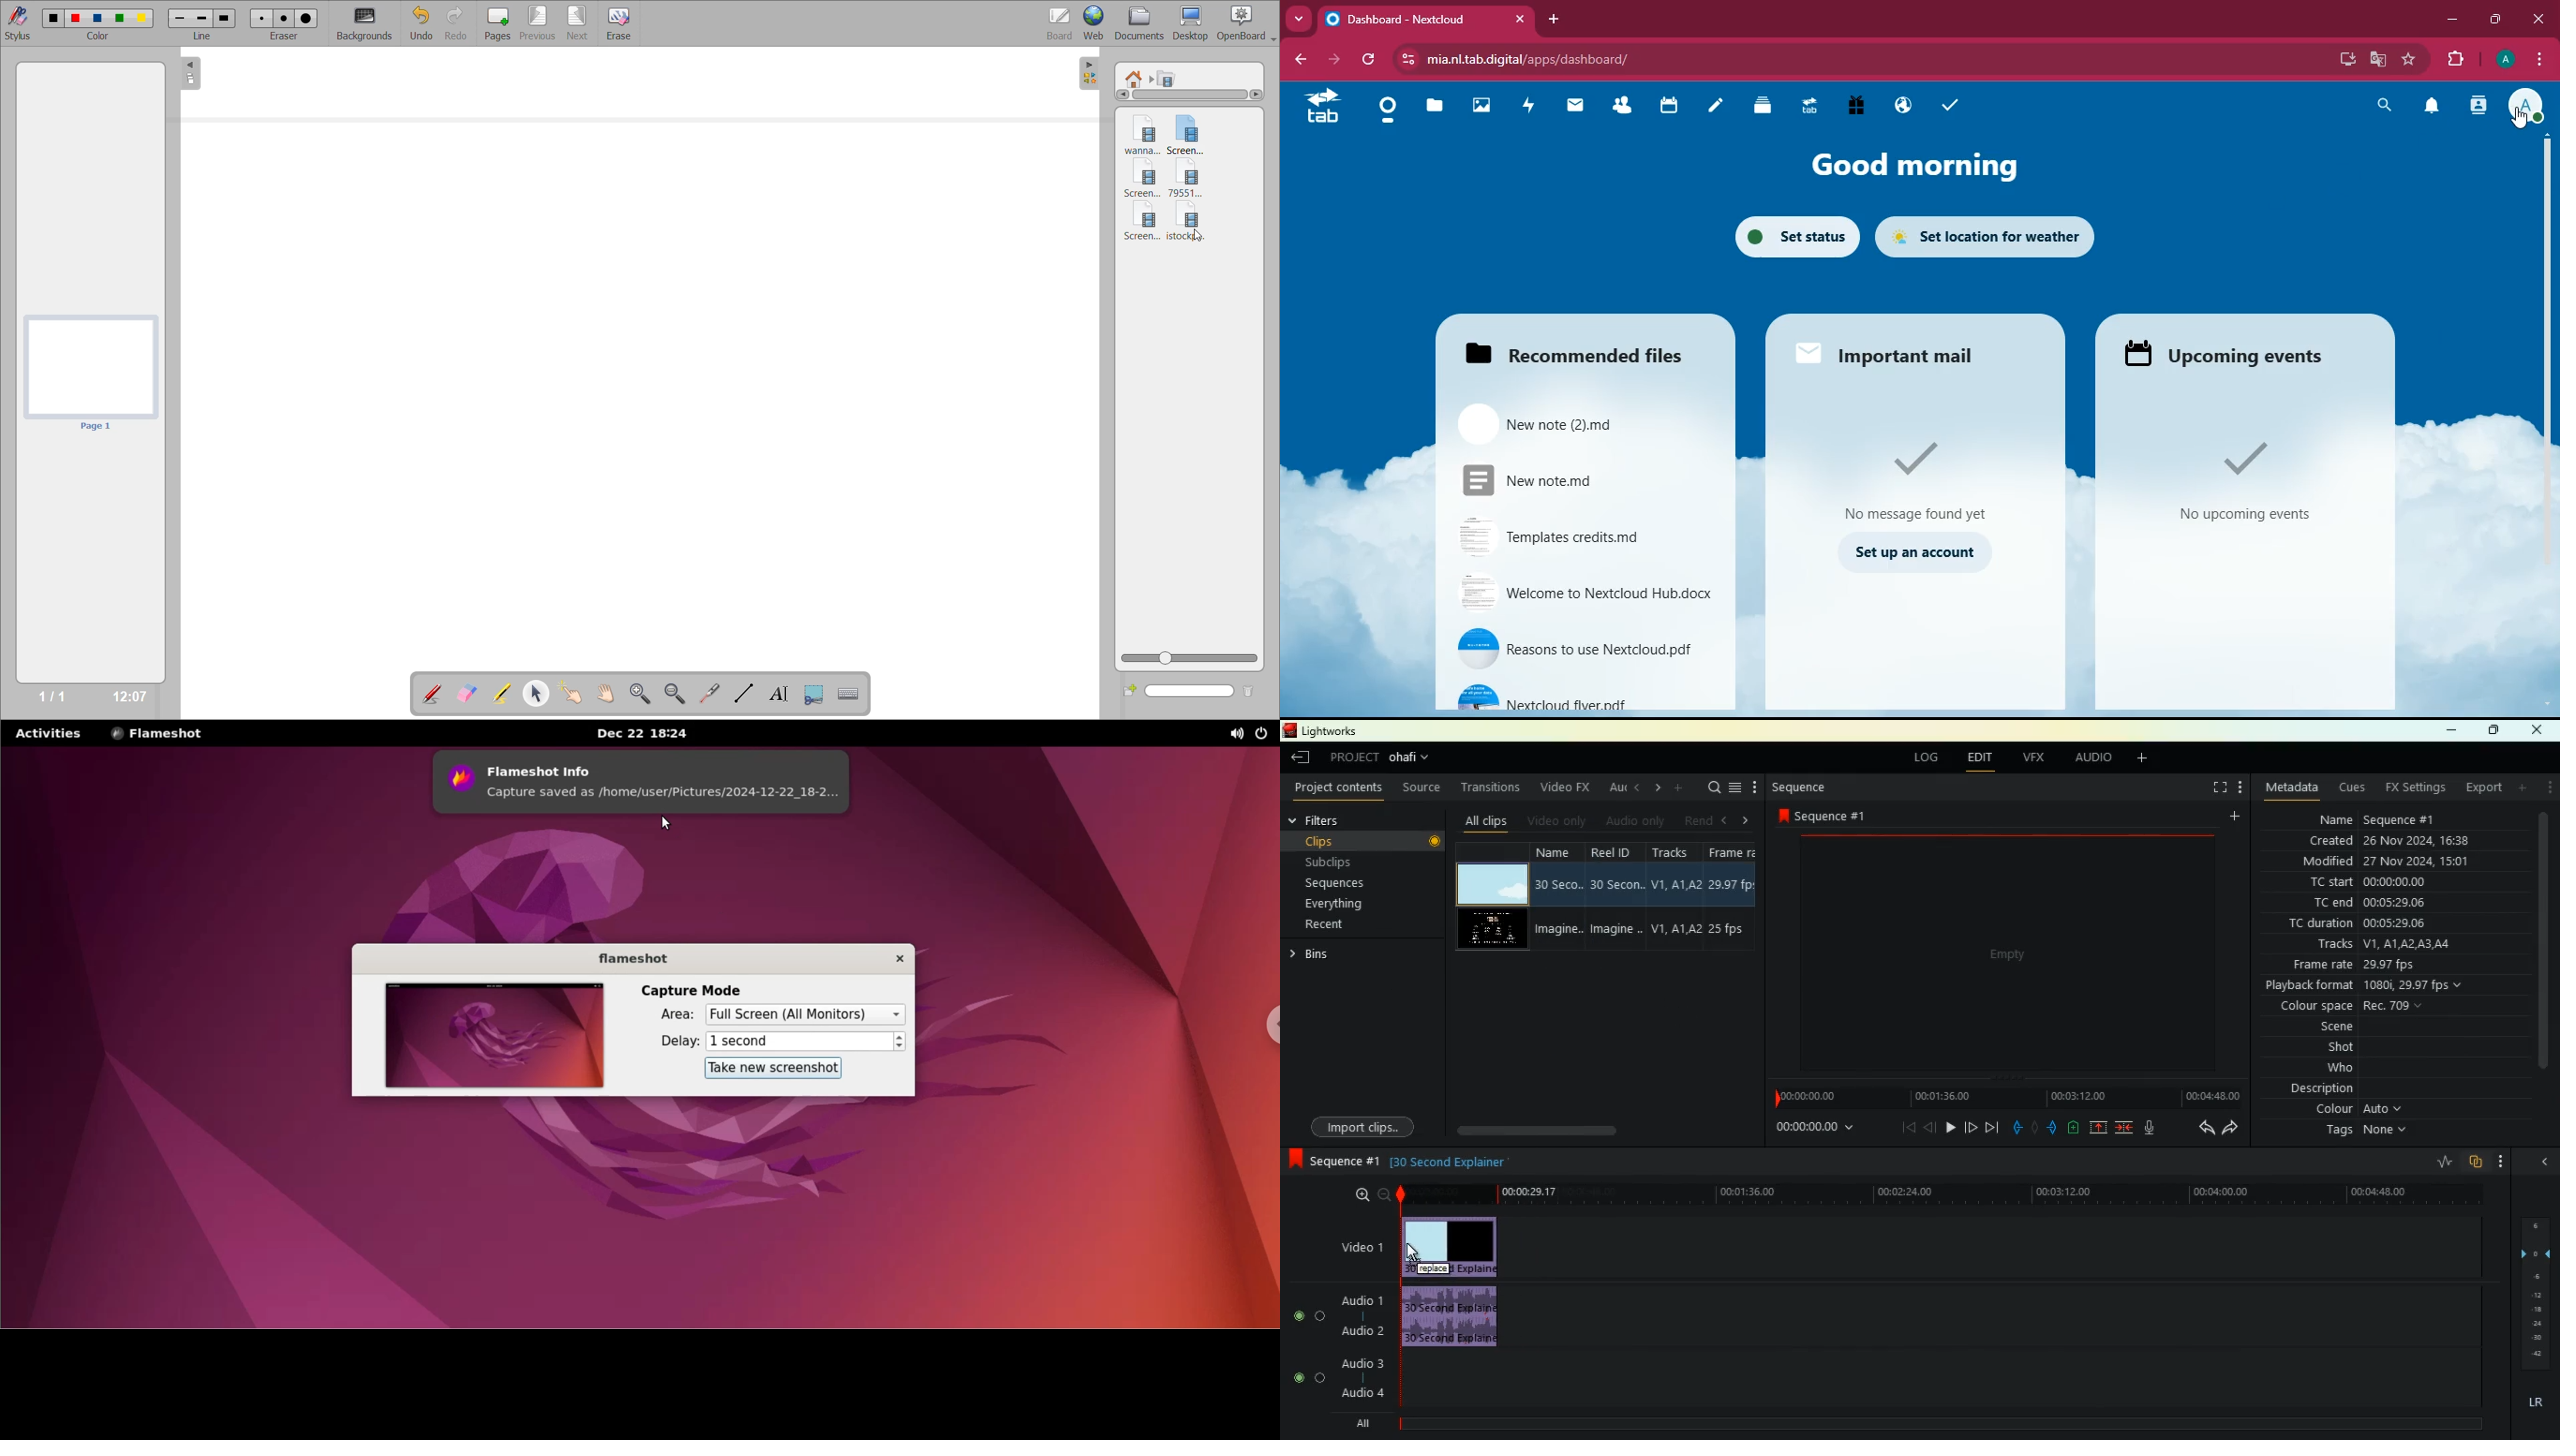  Describe the element at coordinates (2451, 21) in the screenshot. I see `minimize` at that location.